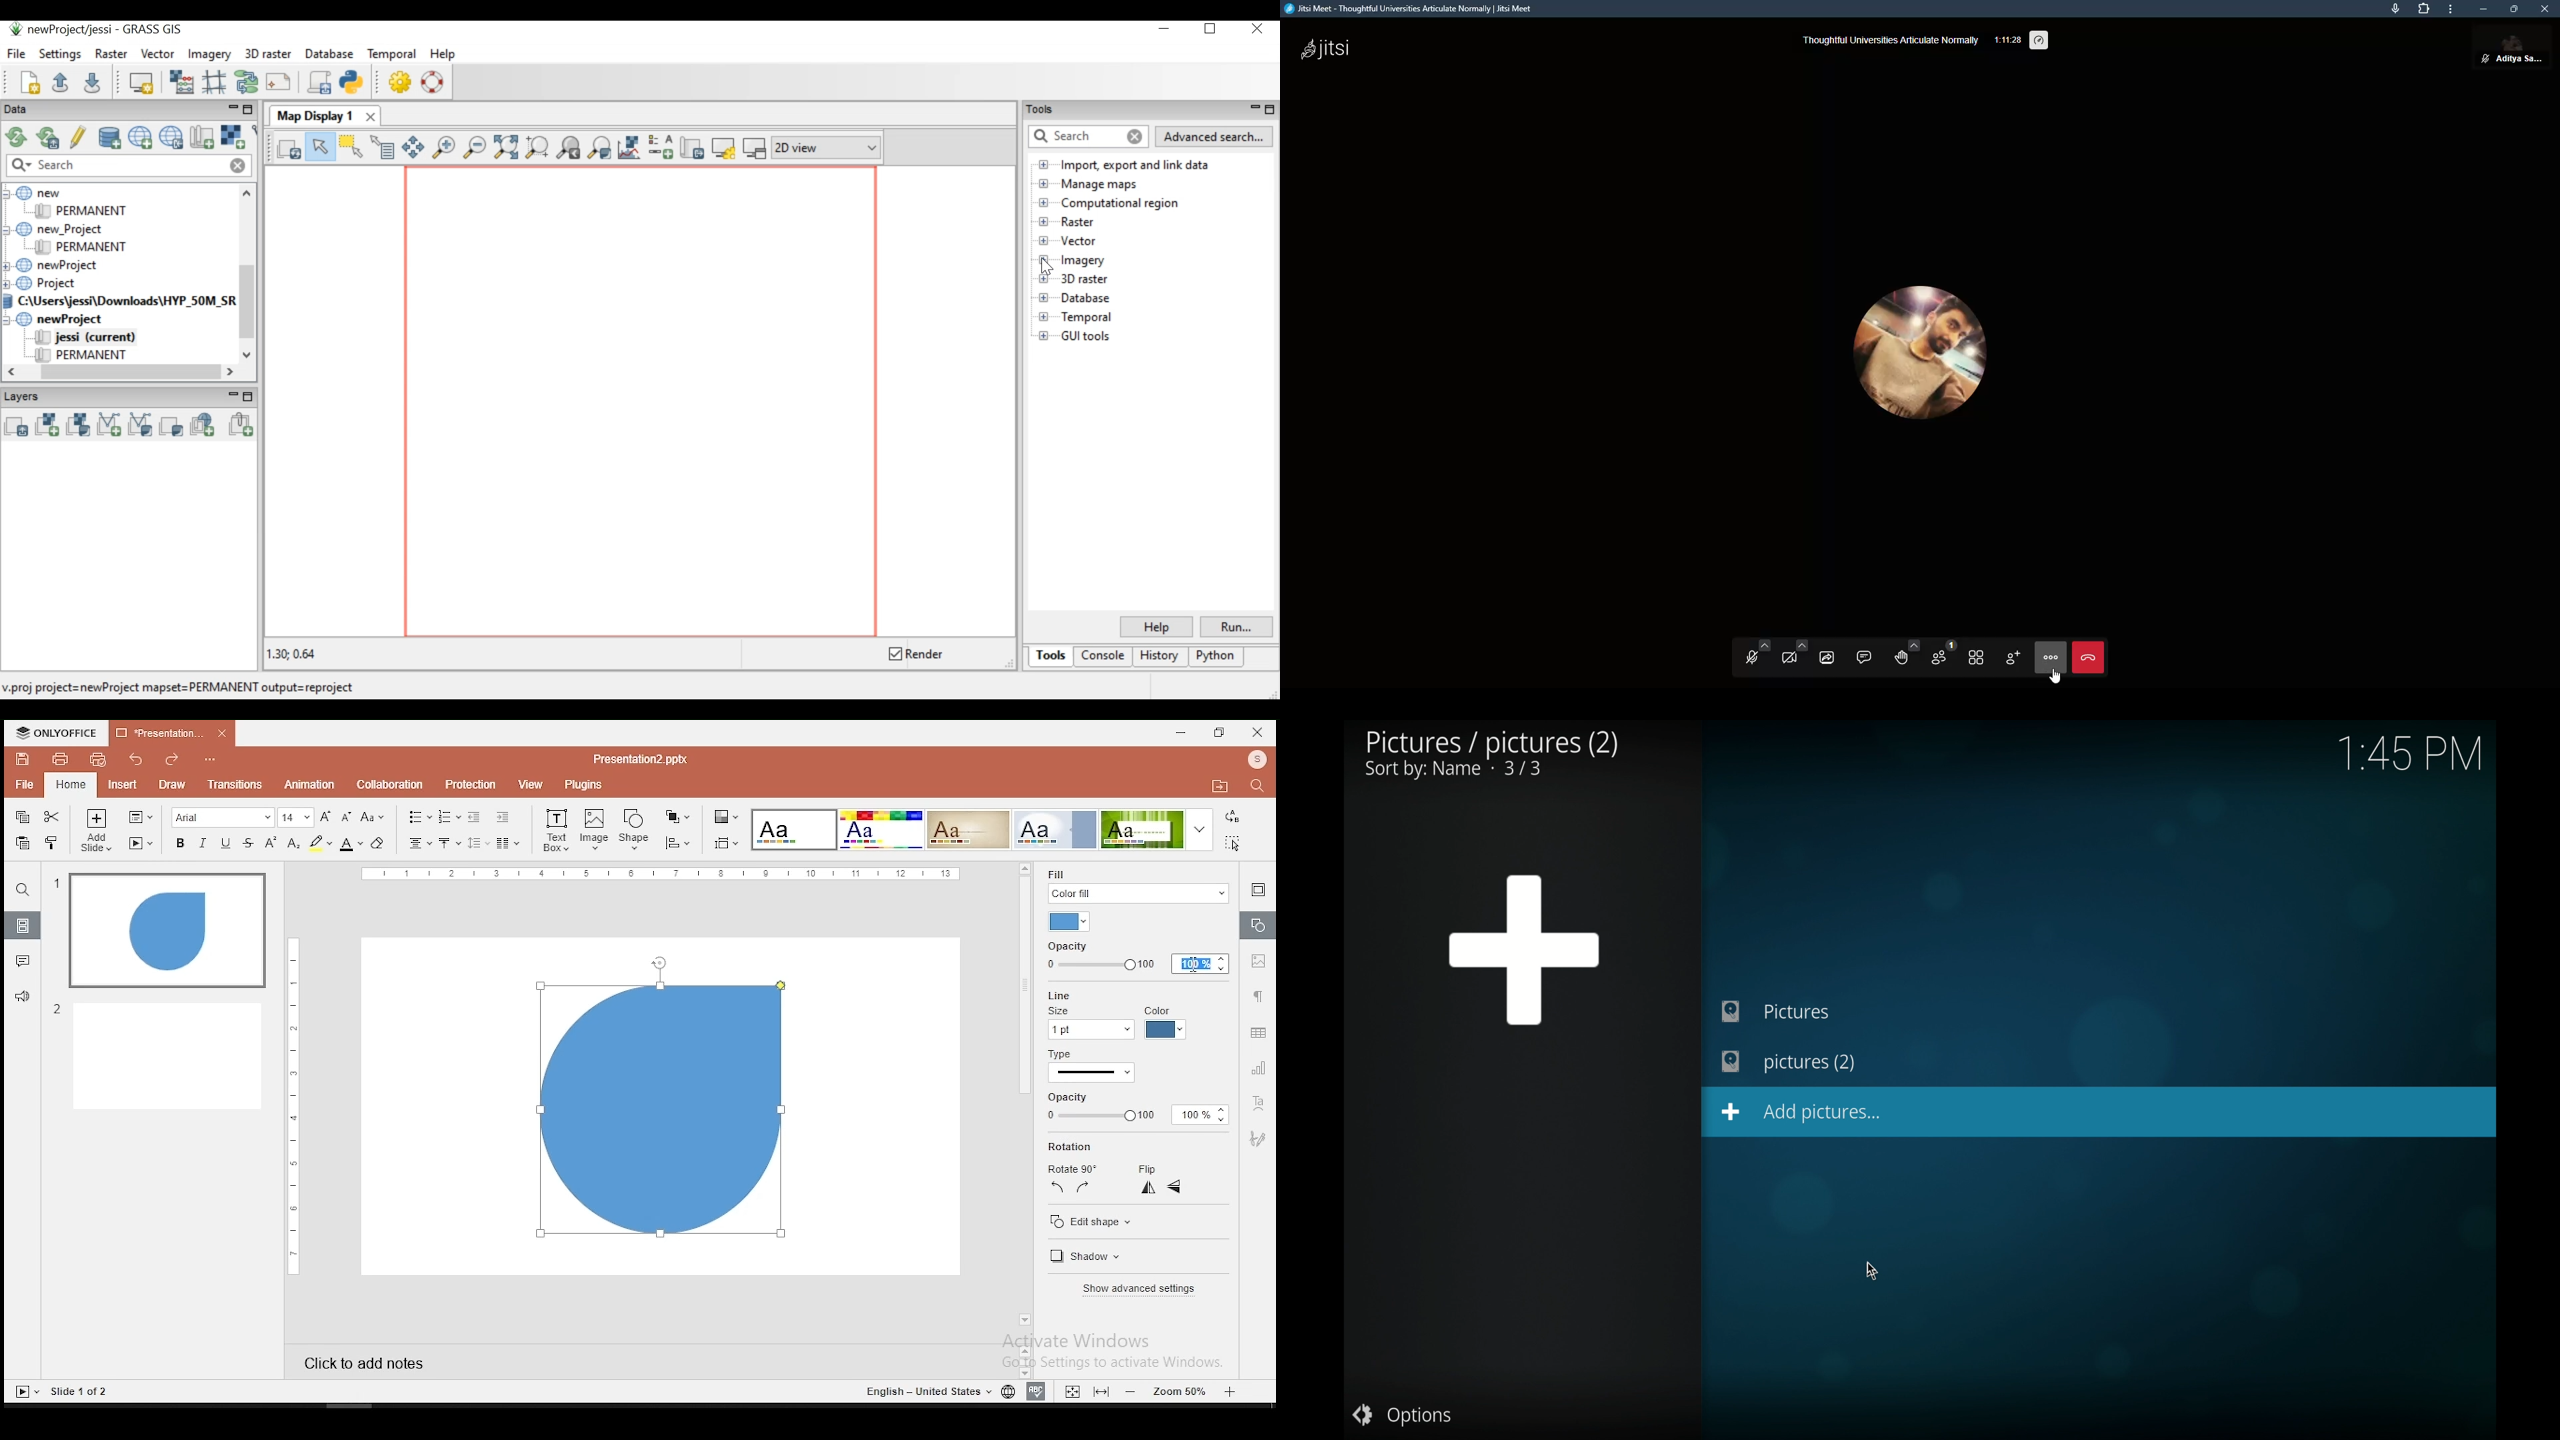 Image resolution: width=2576 pixels, height=1456 pixels. What do you see at coordinates (473, 817) in the screenshot?
I see `decrease indent` at bounding box center [473, 817].